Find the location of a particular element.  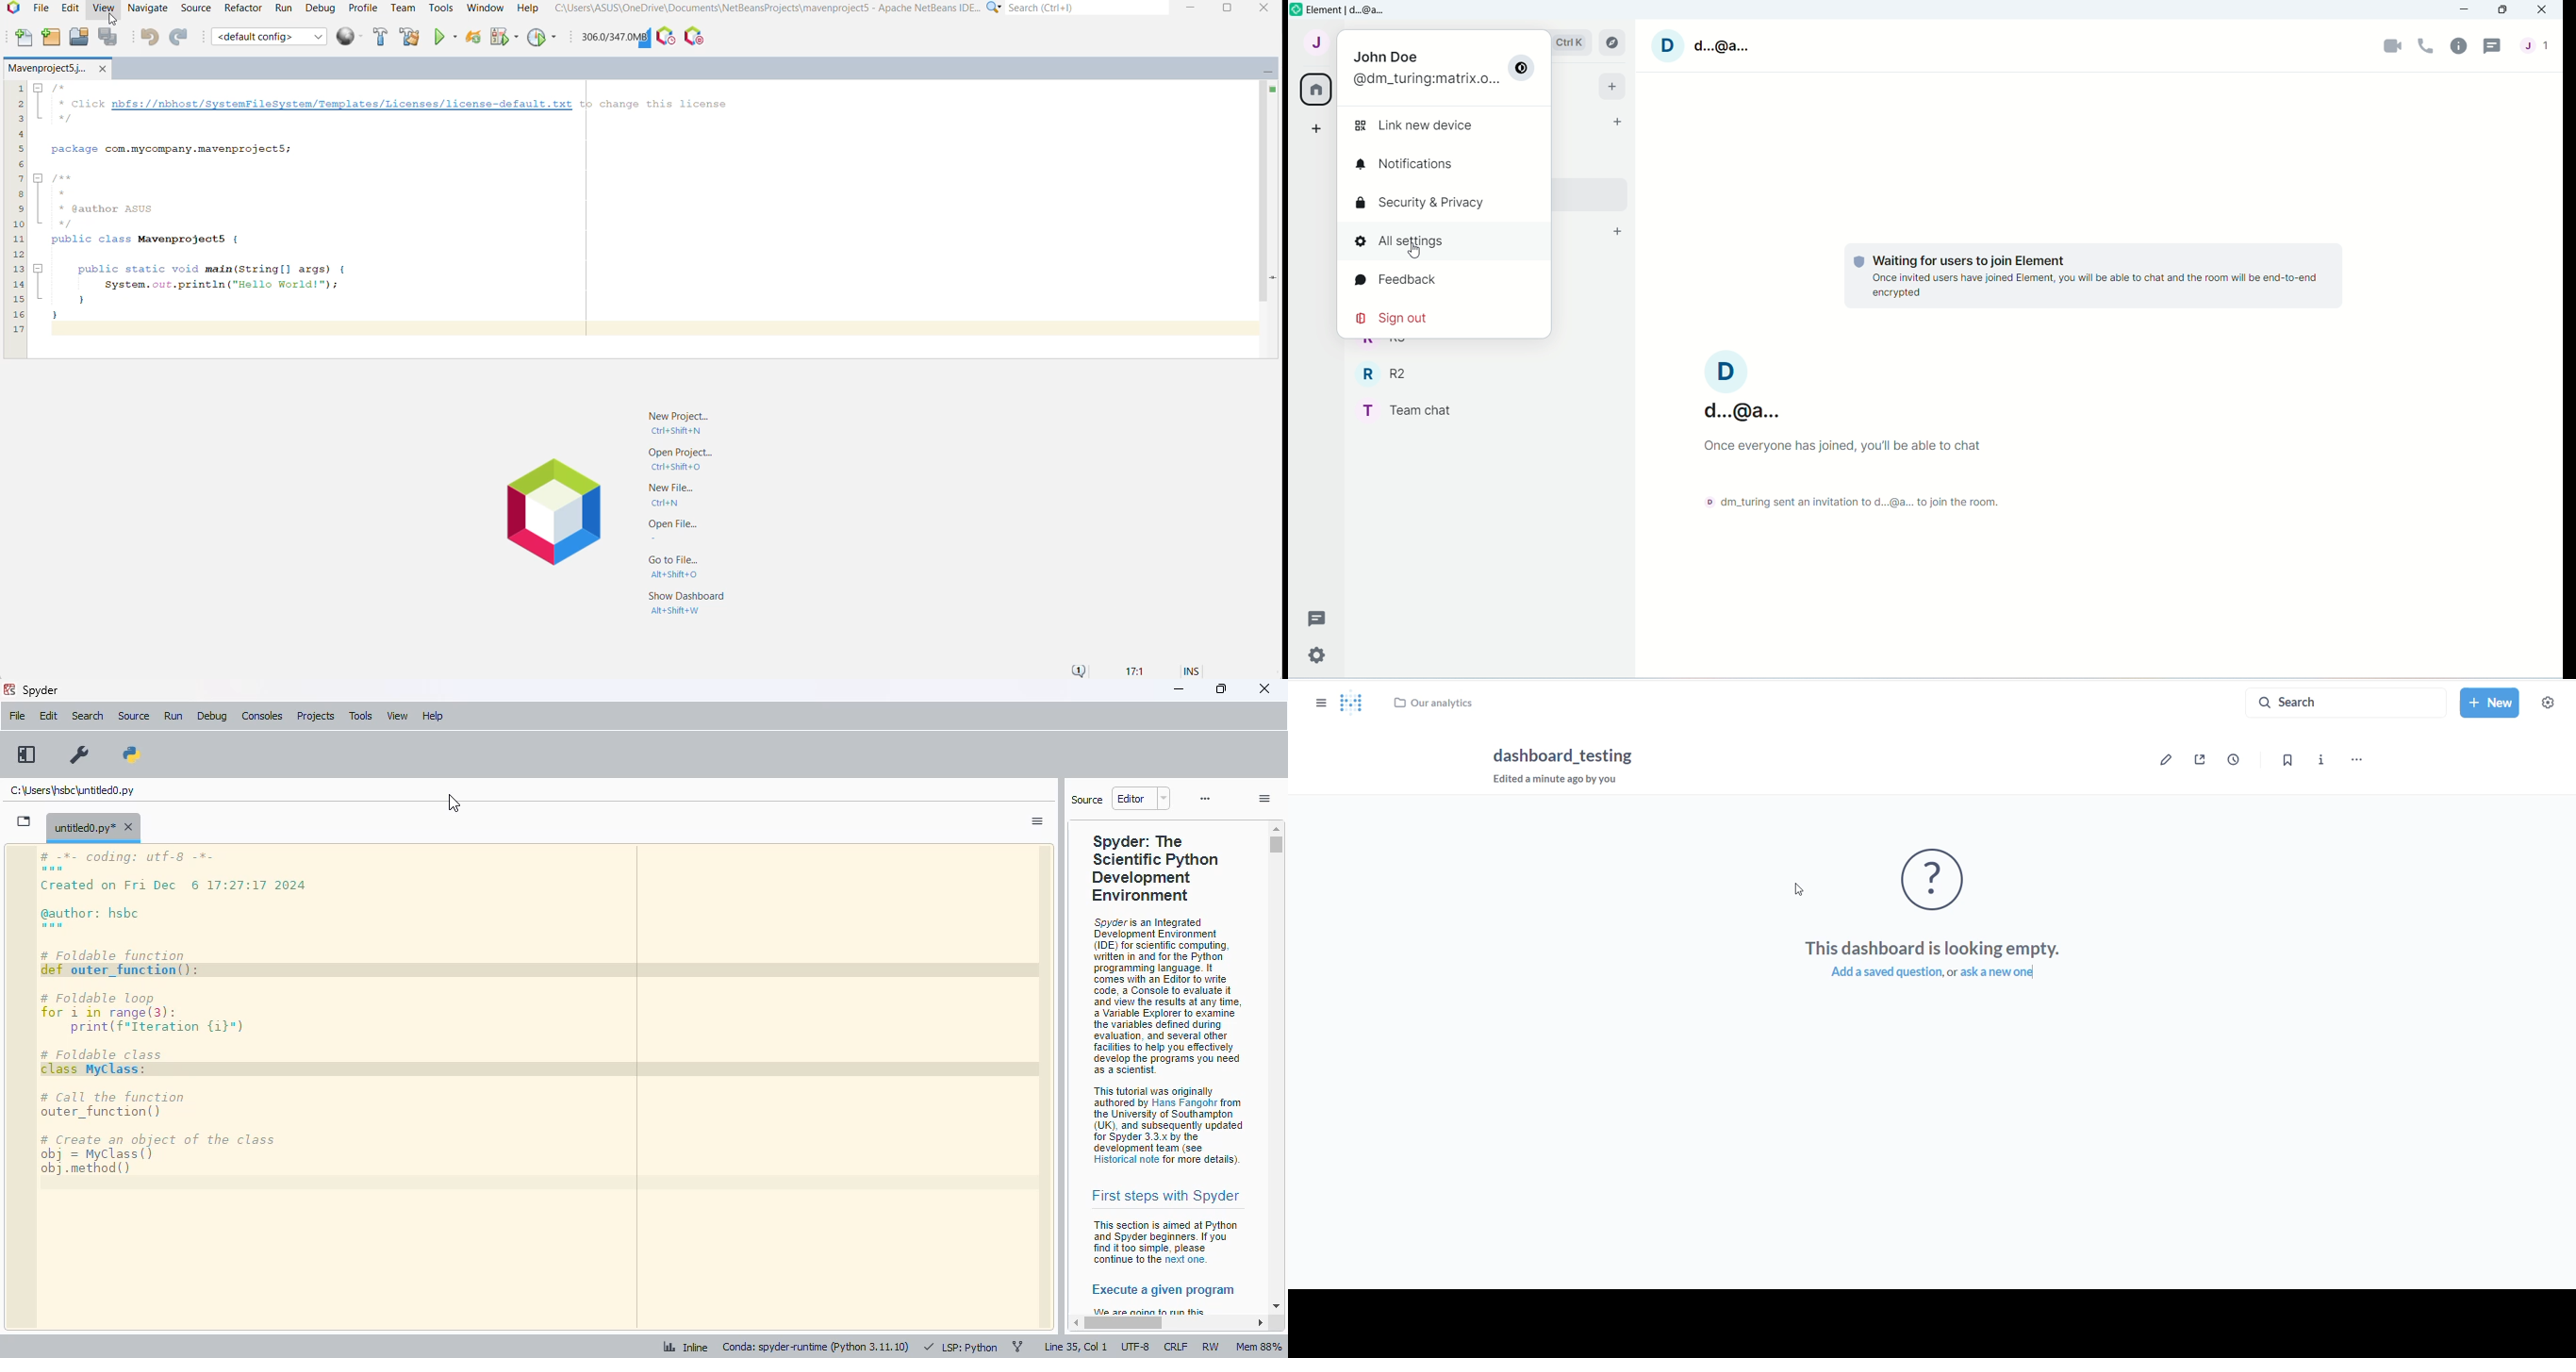

Application Logo is located at coordinates (11, 9).